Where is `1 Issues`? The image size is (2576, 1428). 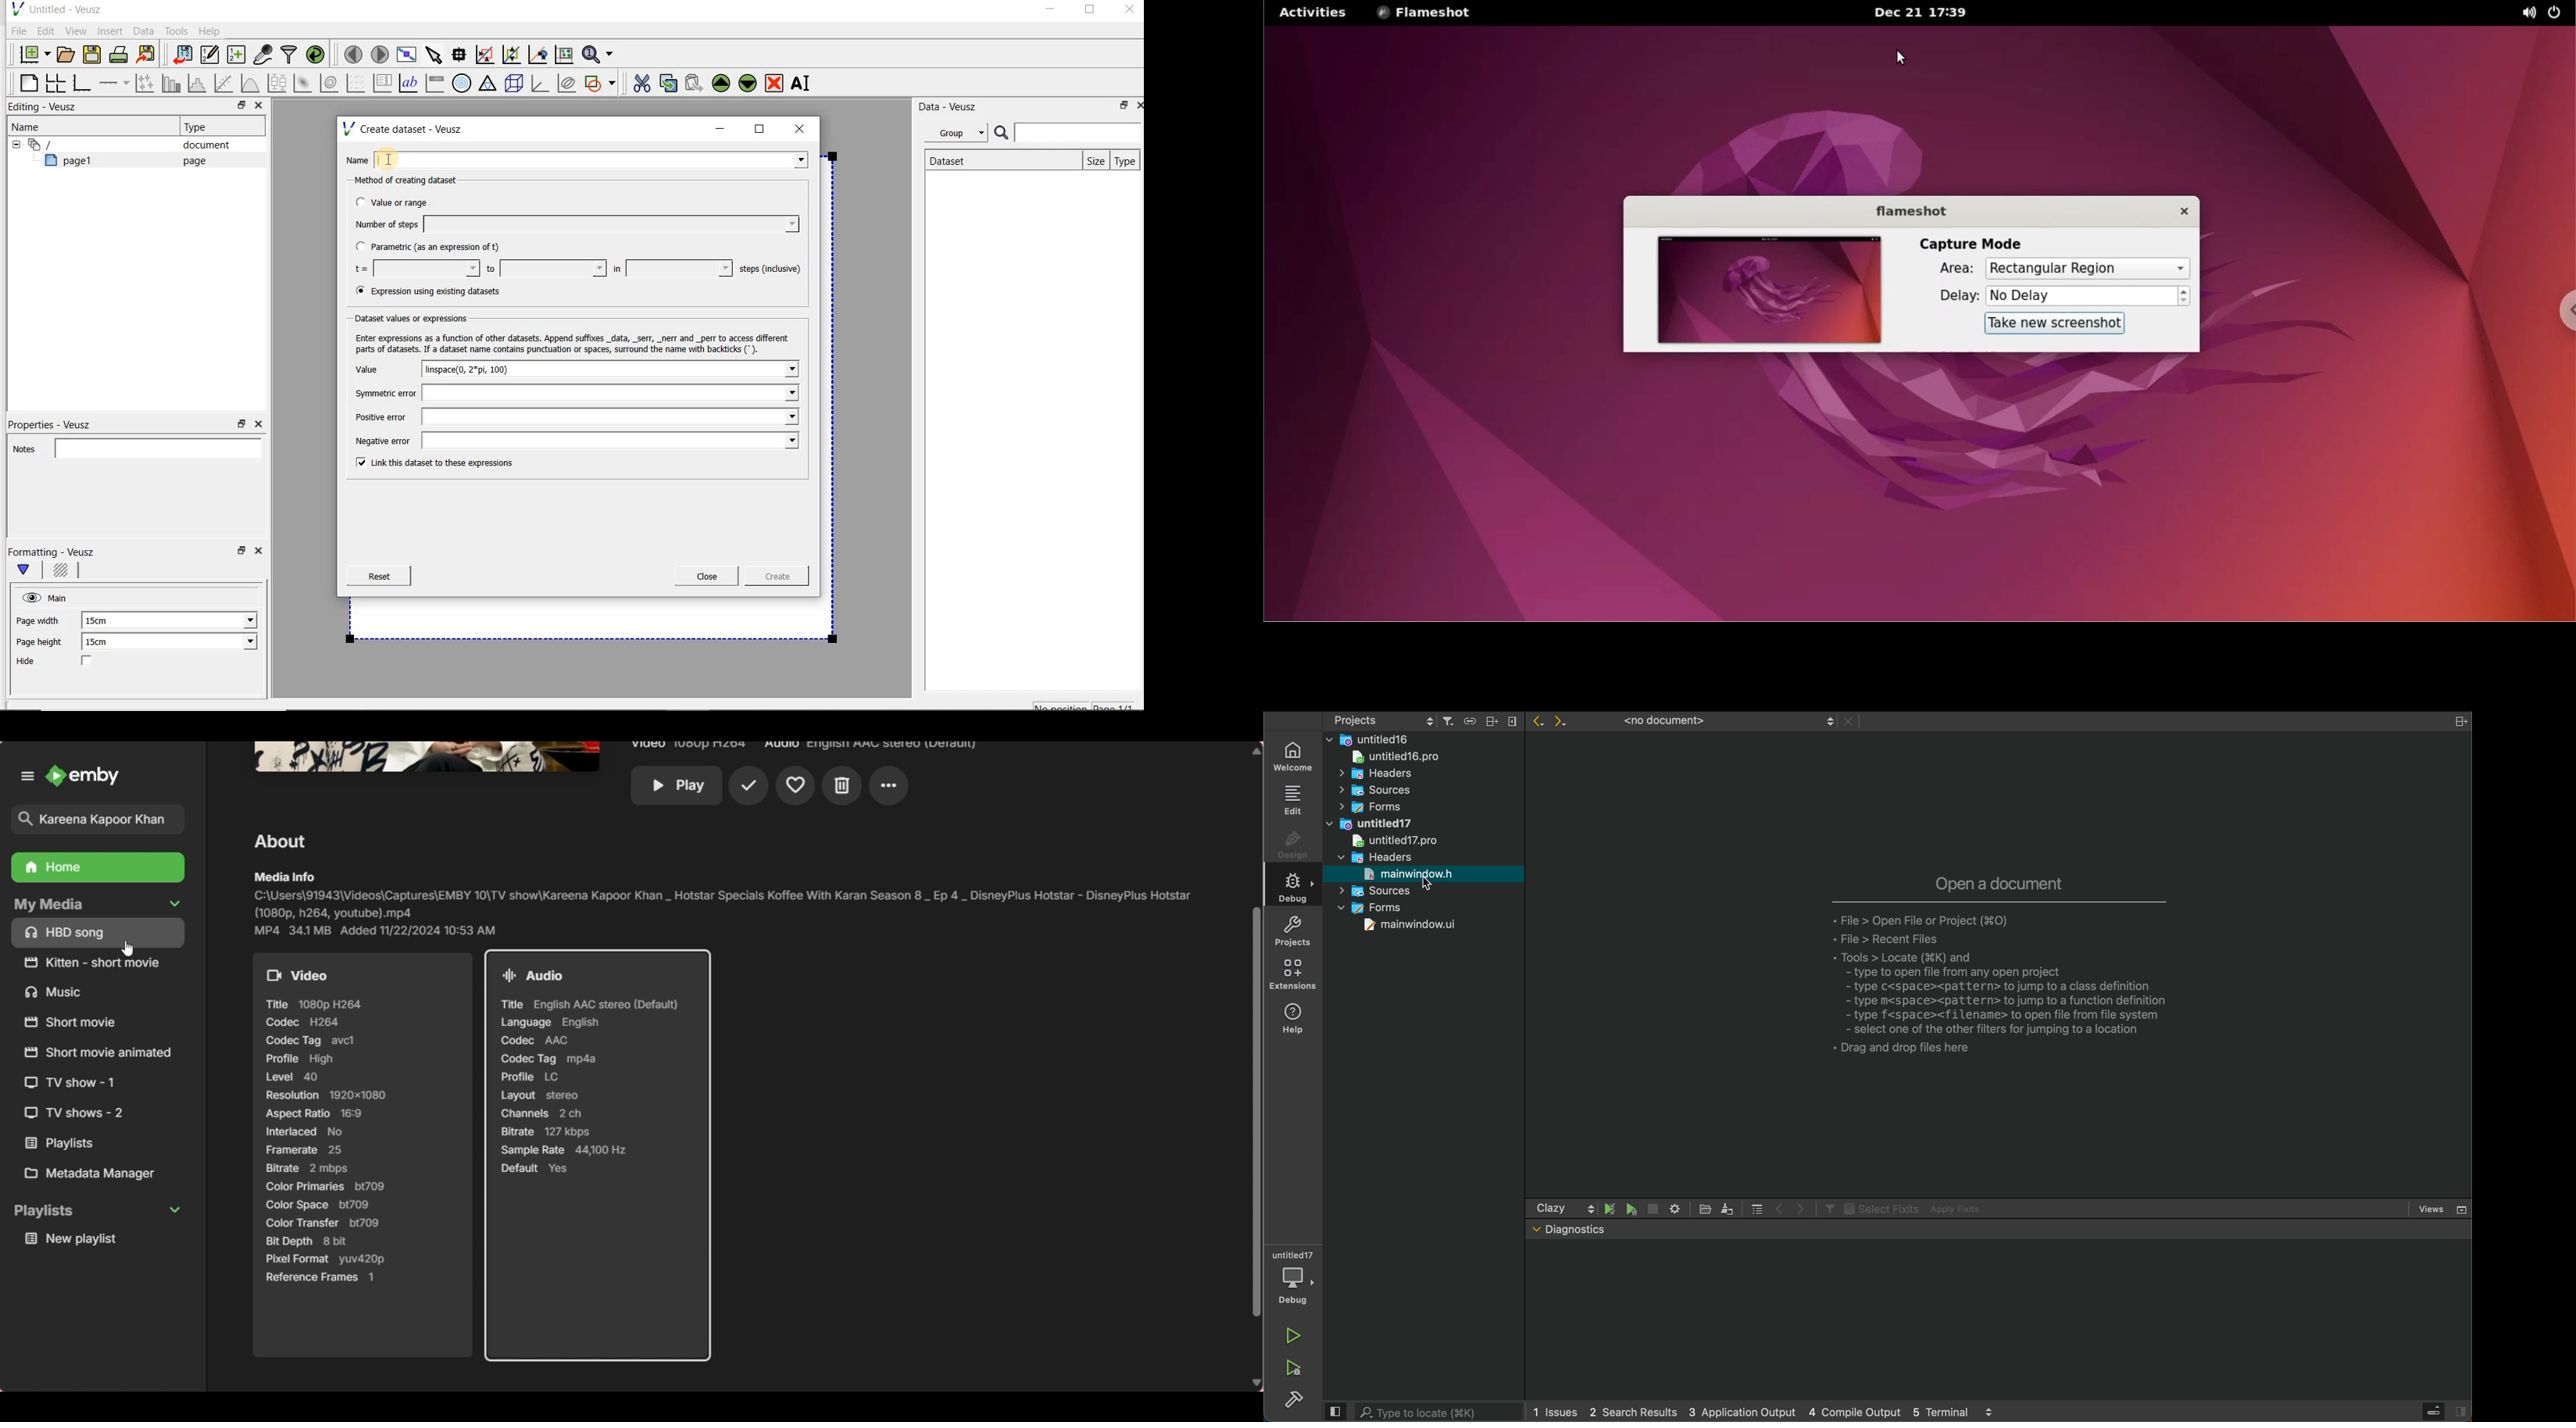 1 Issues is located at coordinates (1553, 1412).